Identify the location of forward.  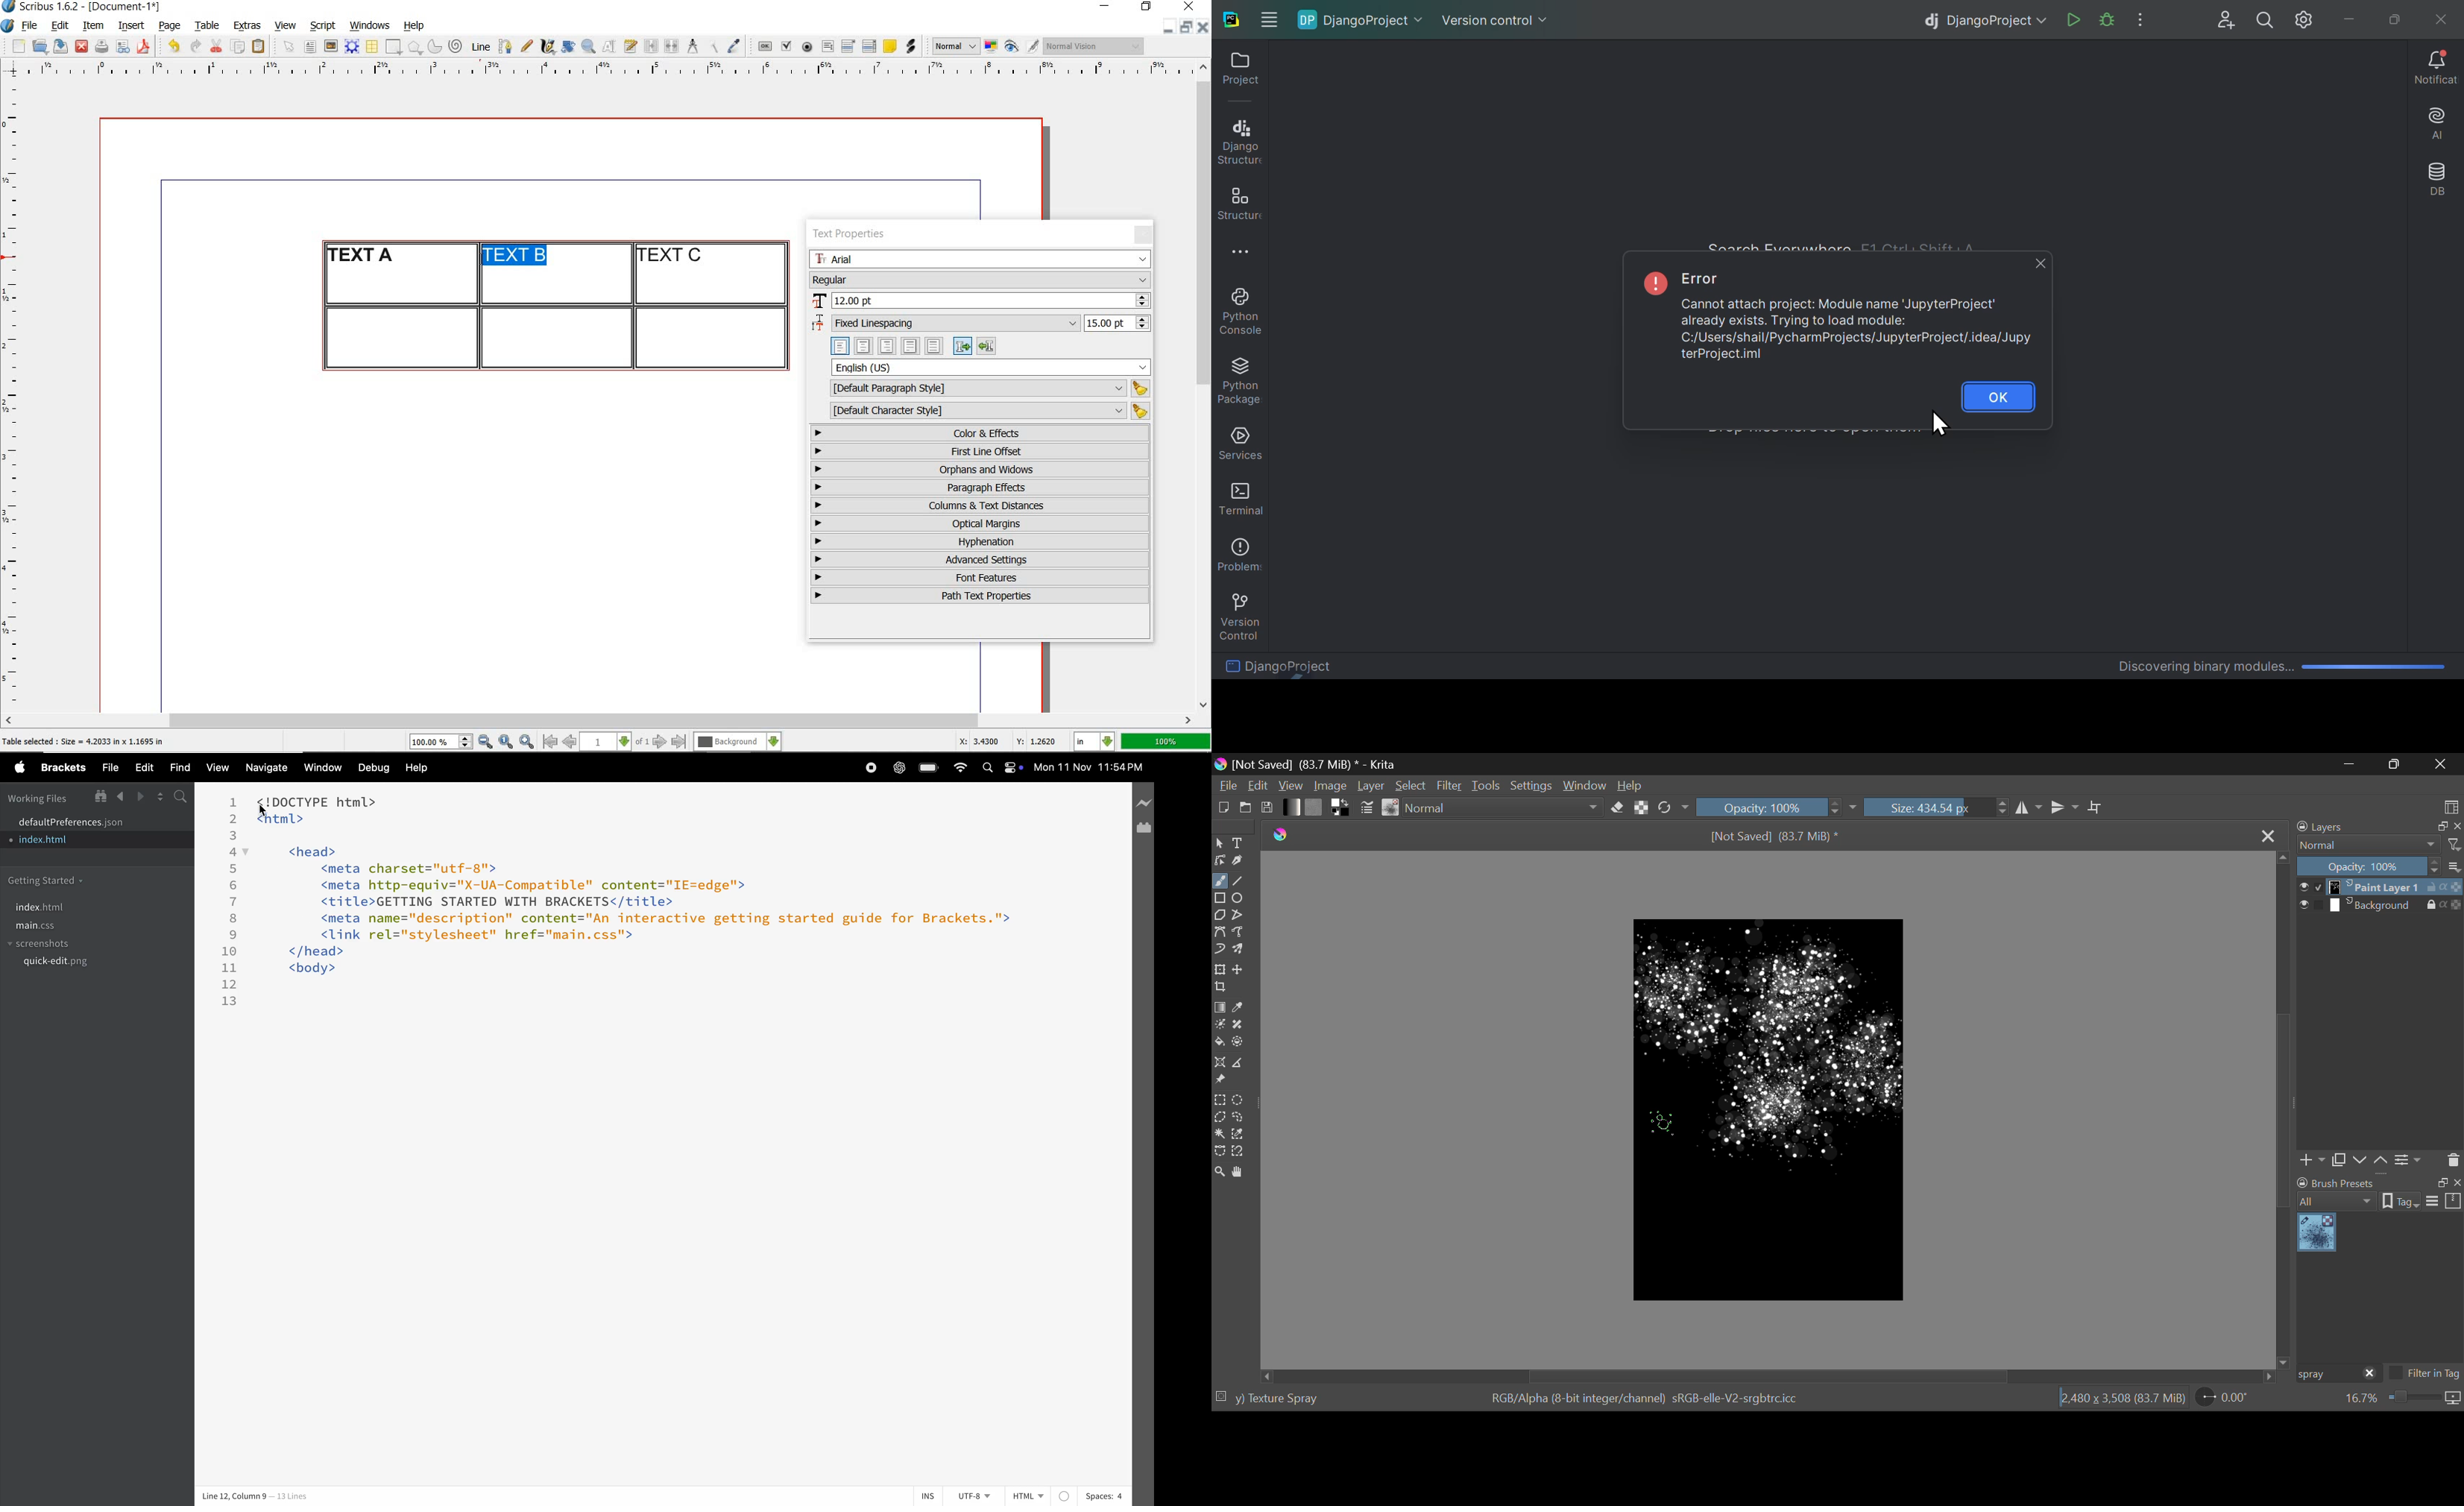
(141, 797).